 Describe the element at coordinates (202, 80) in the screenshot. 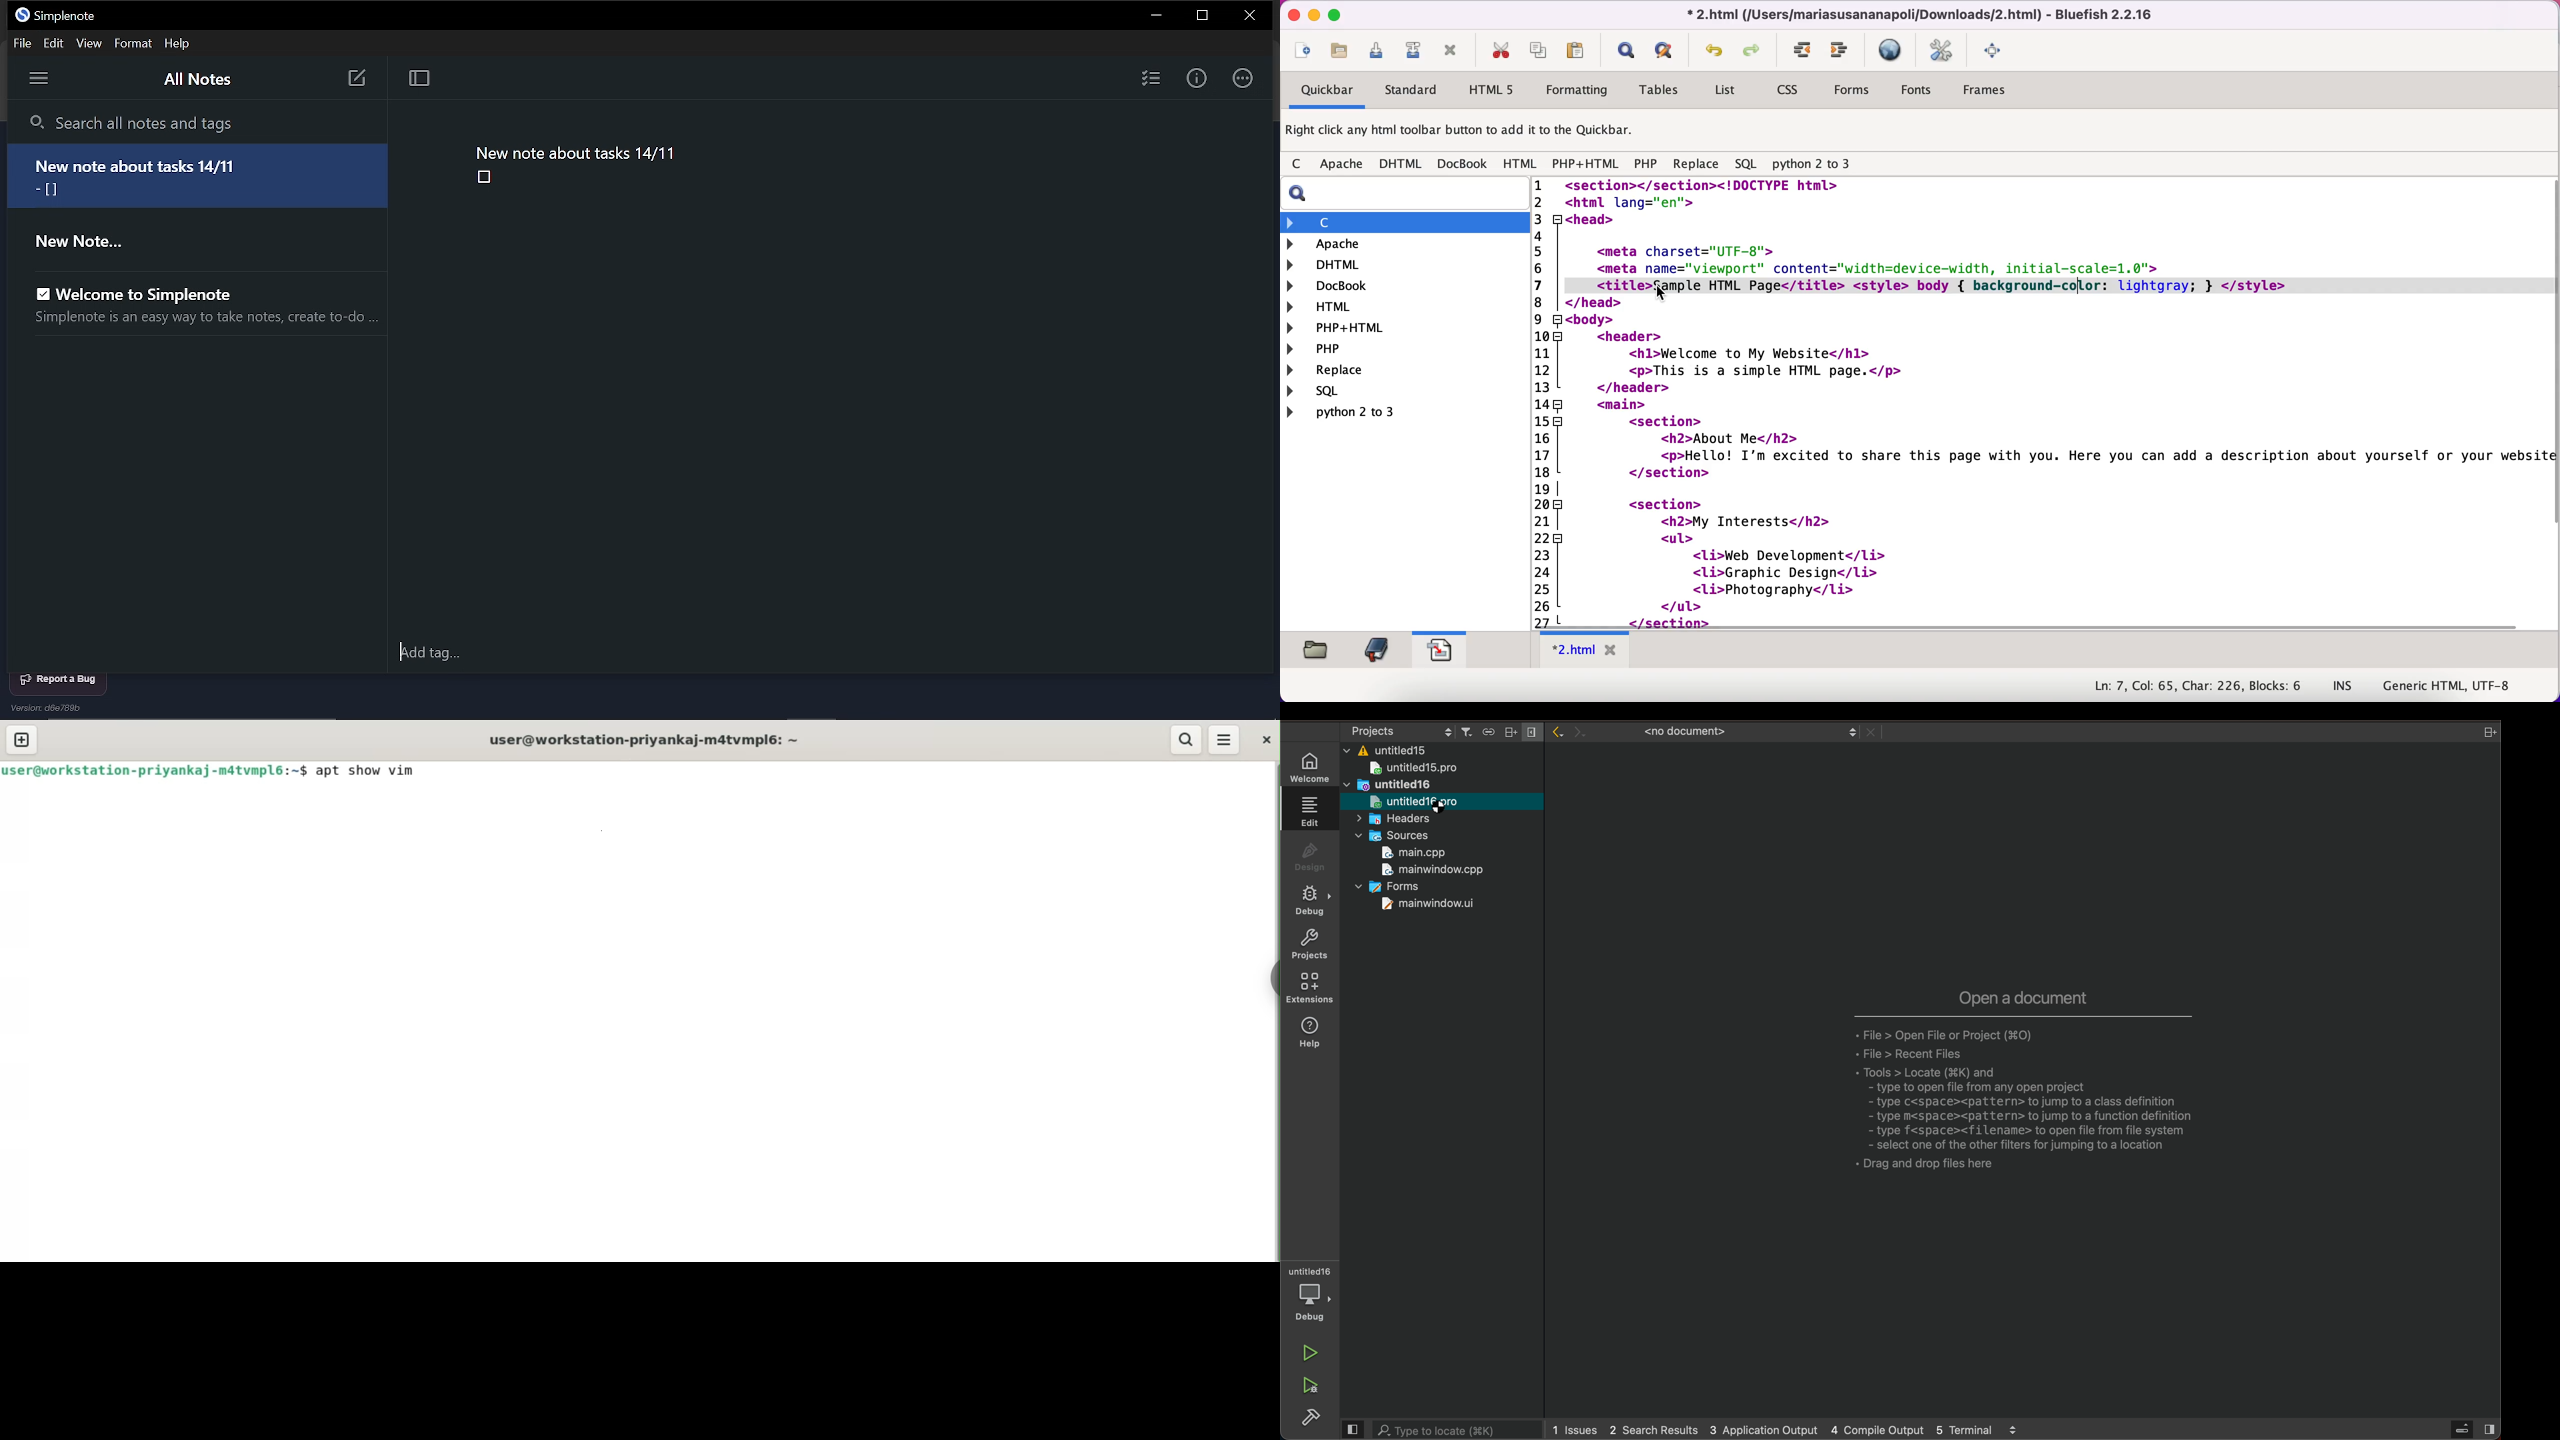

I see `All notes` at that location.